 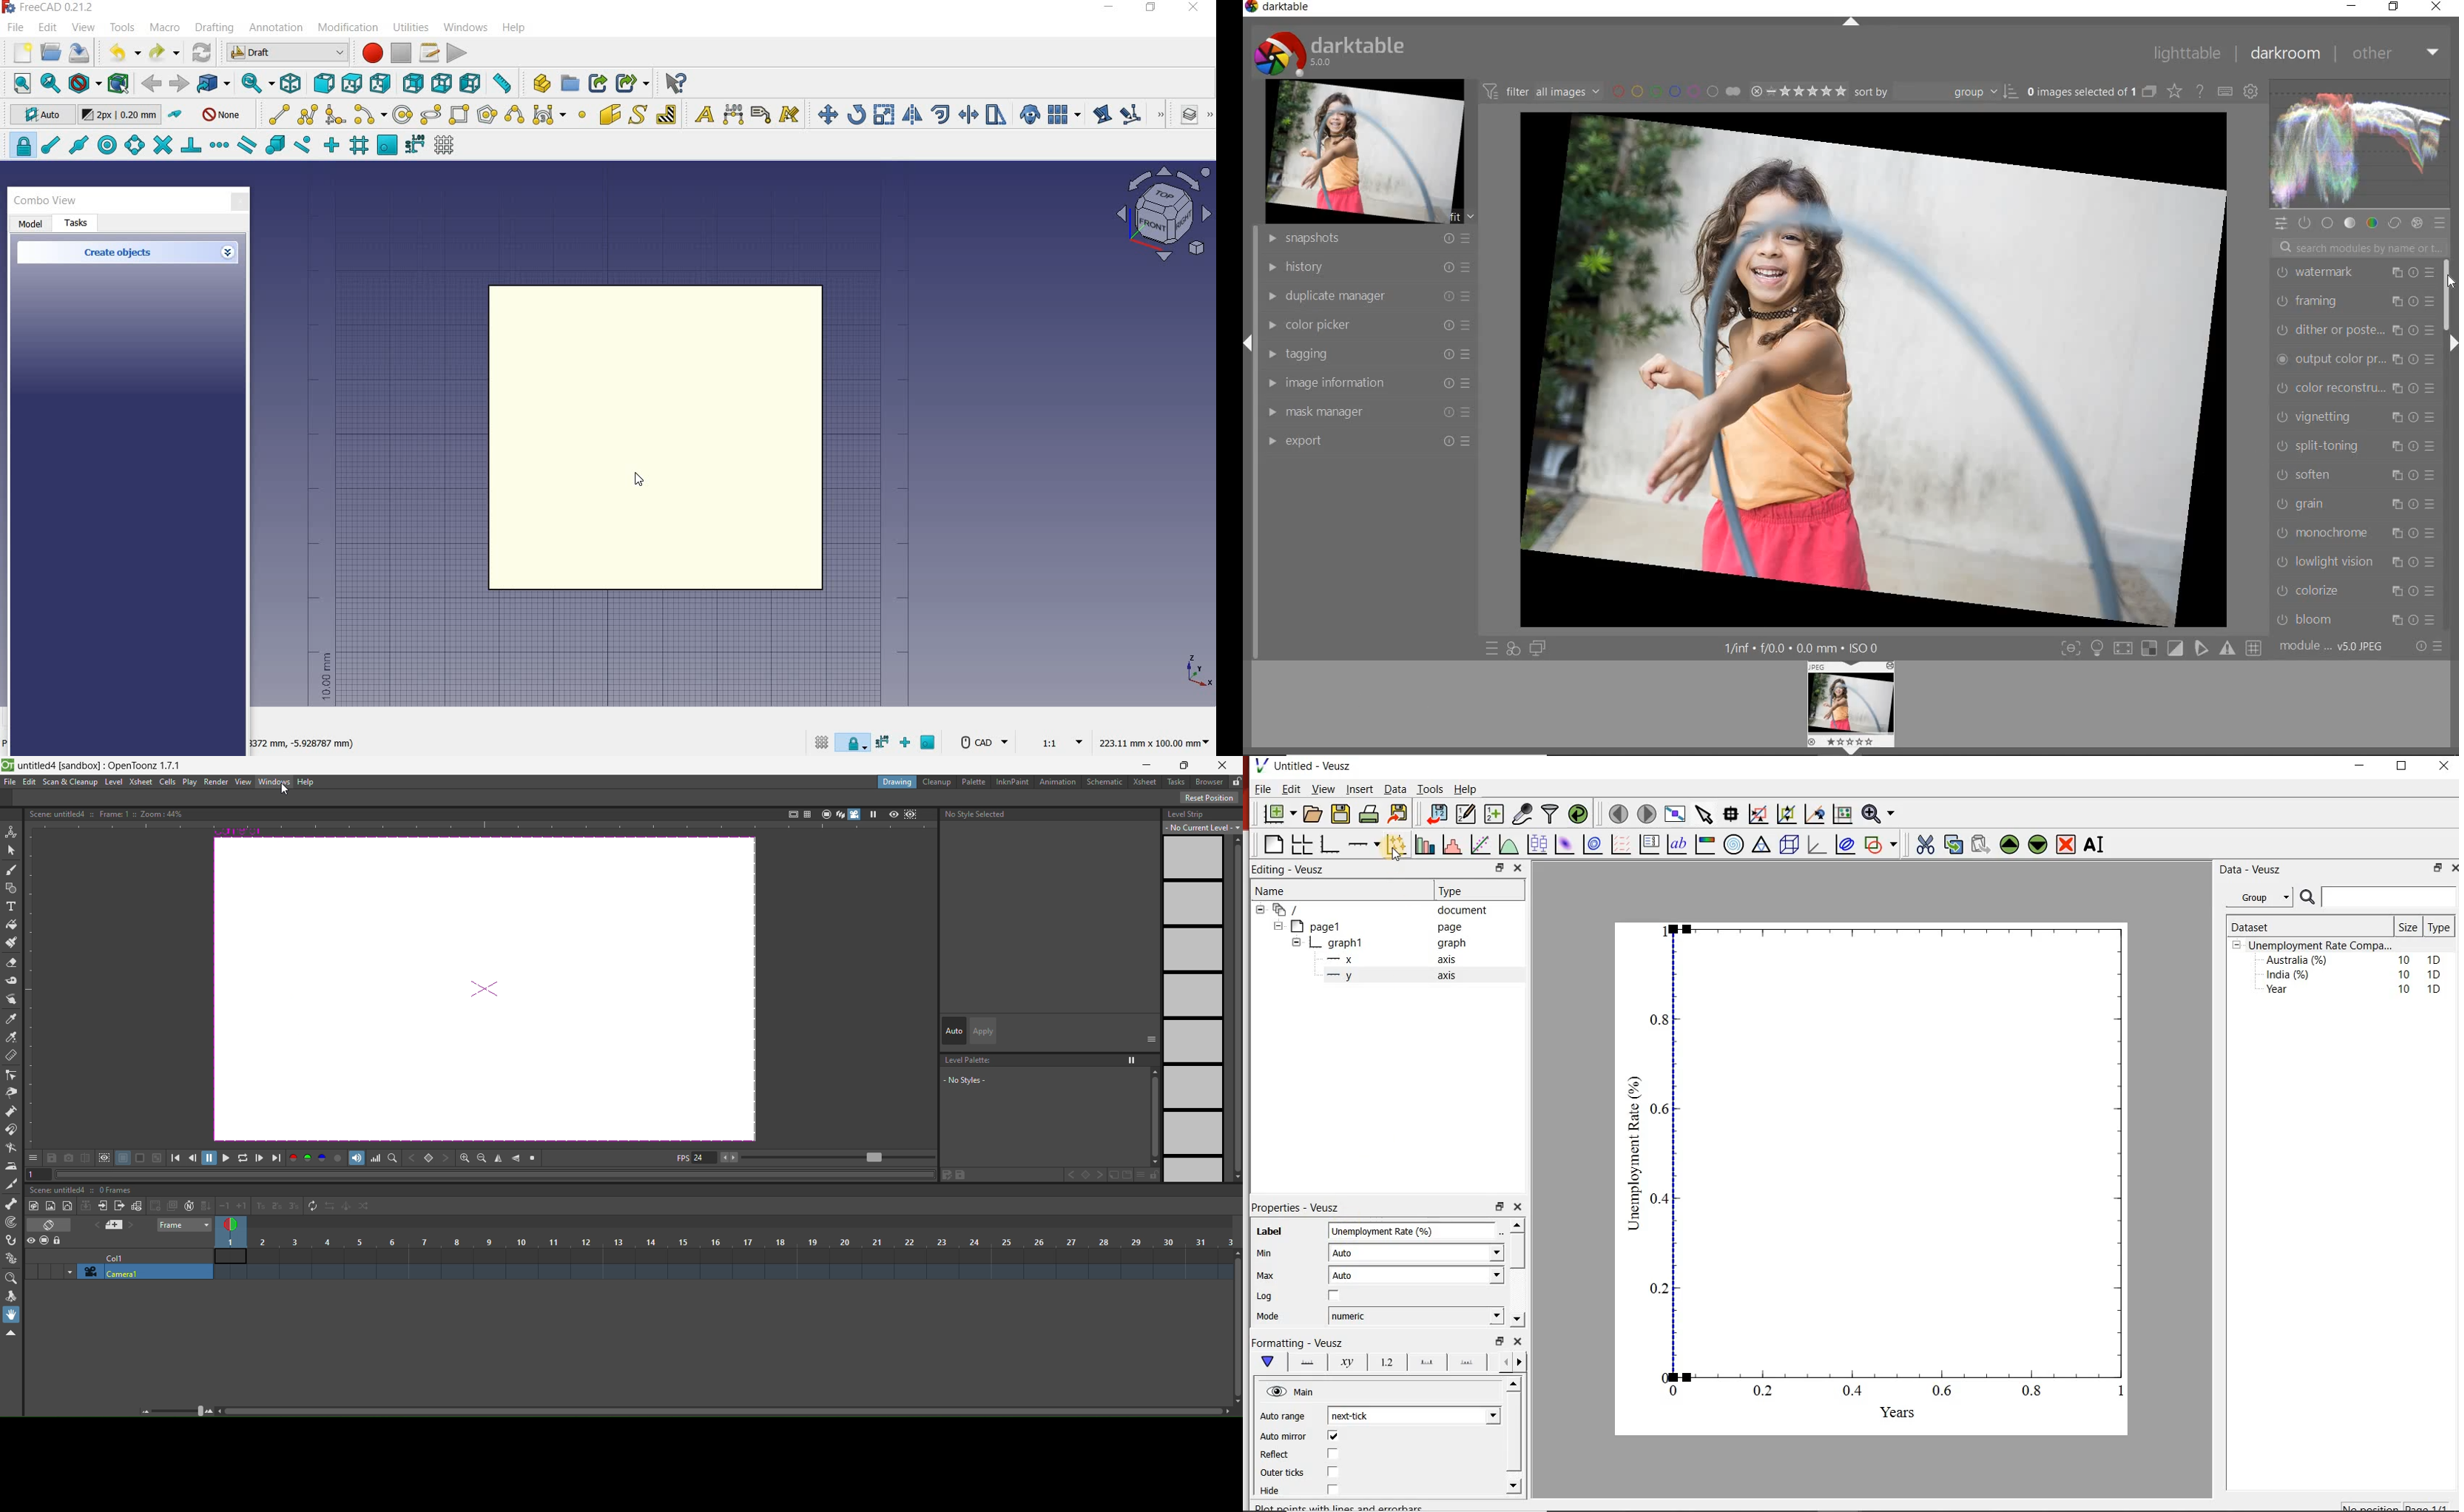 What do you see at coordinates (461, 116) in the screenshot?
I see `rectangle` at bounding box center [461, 116].